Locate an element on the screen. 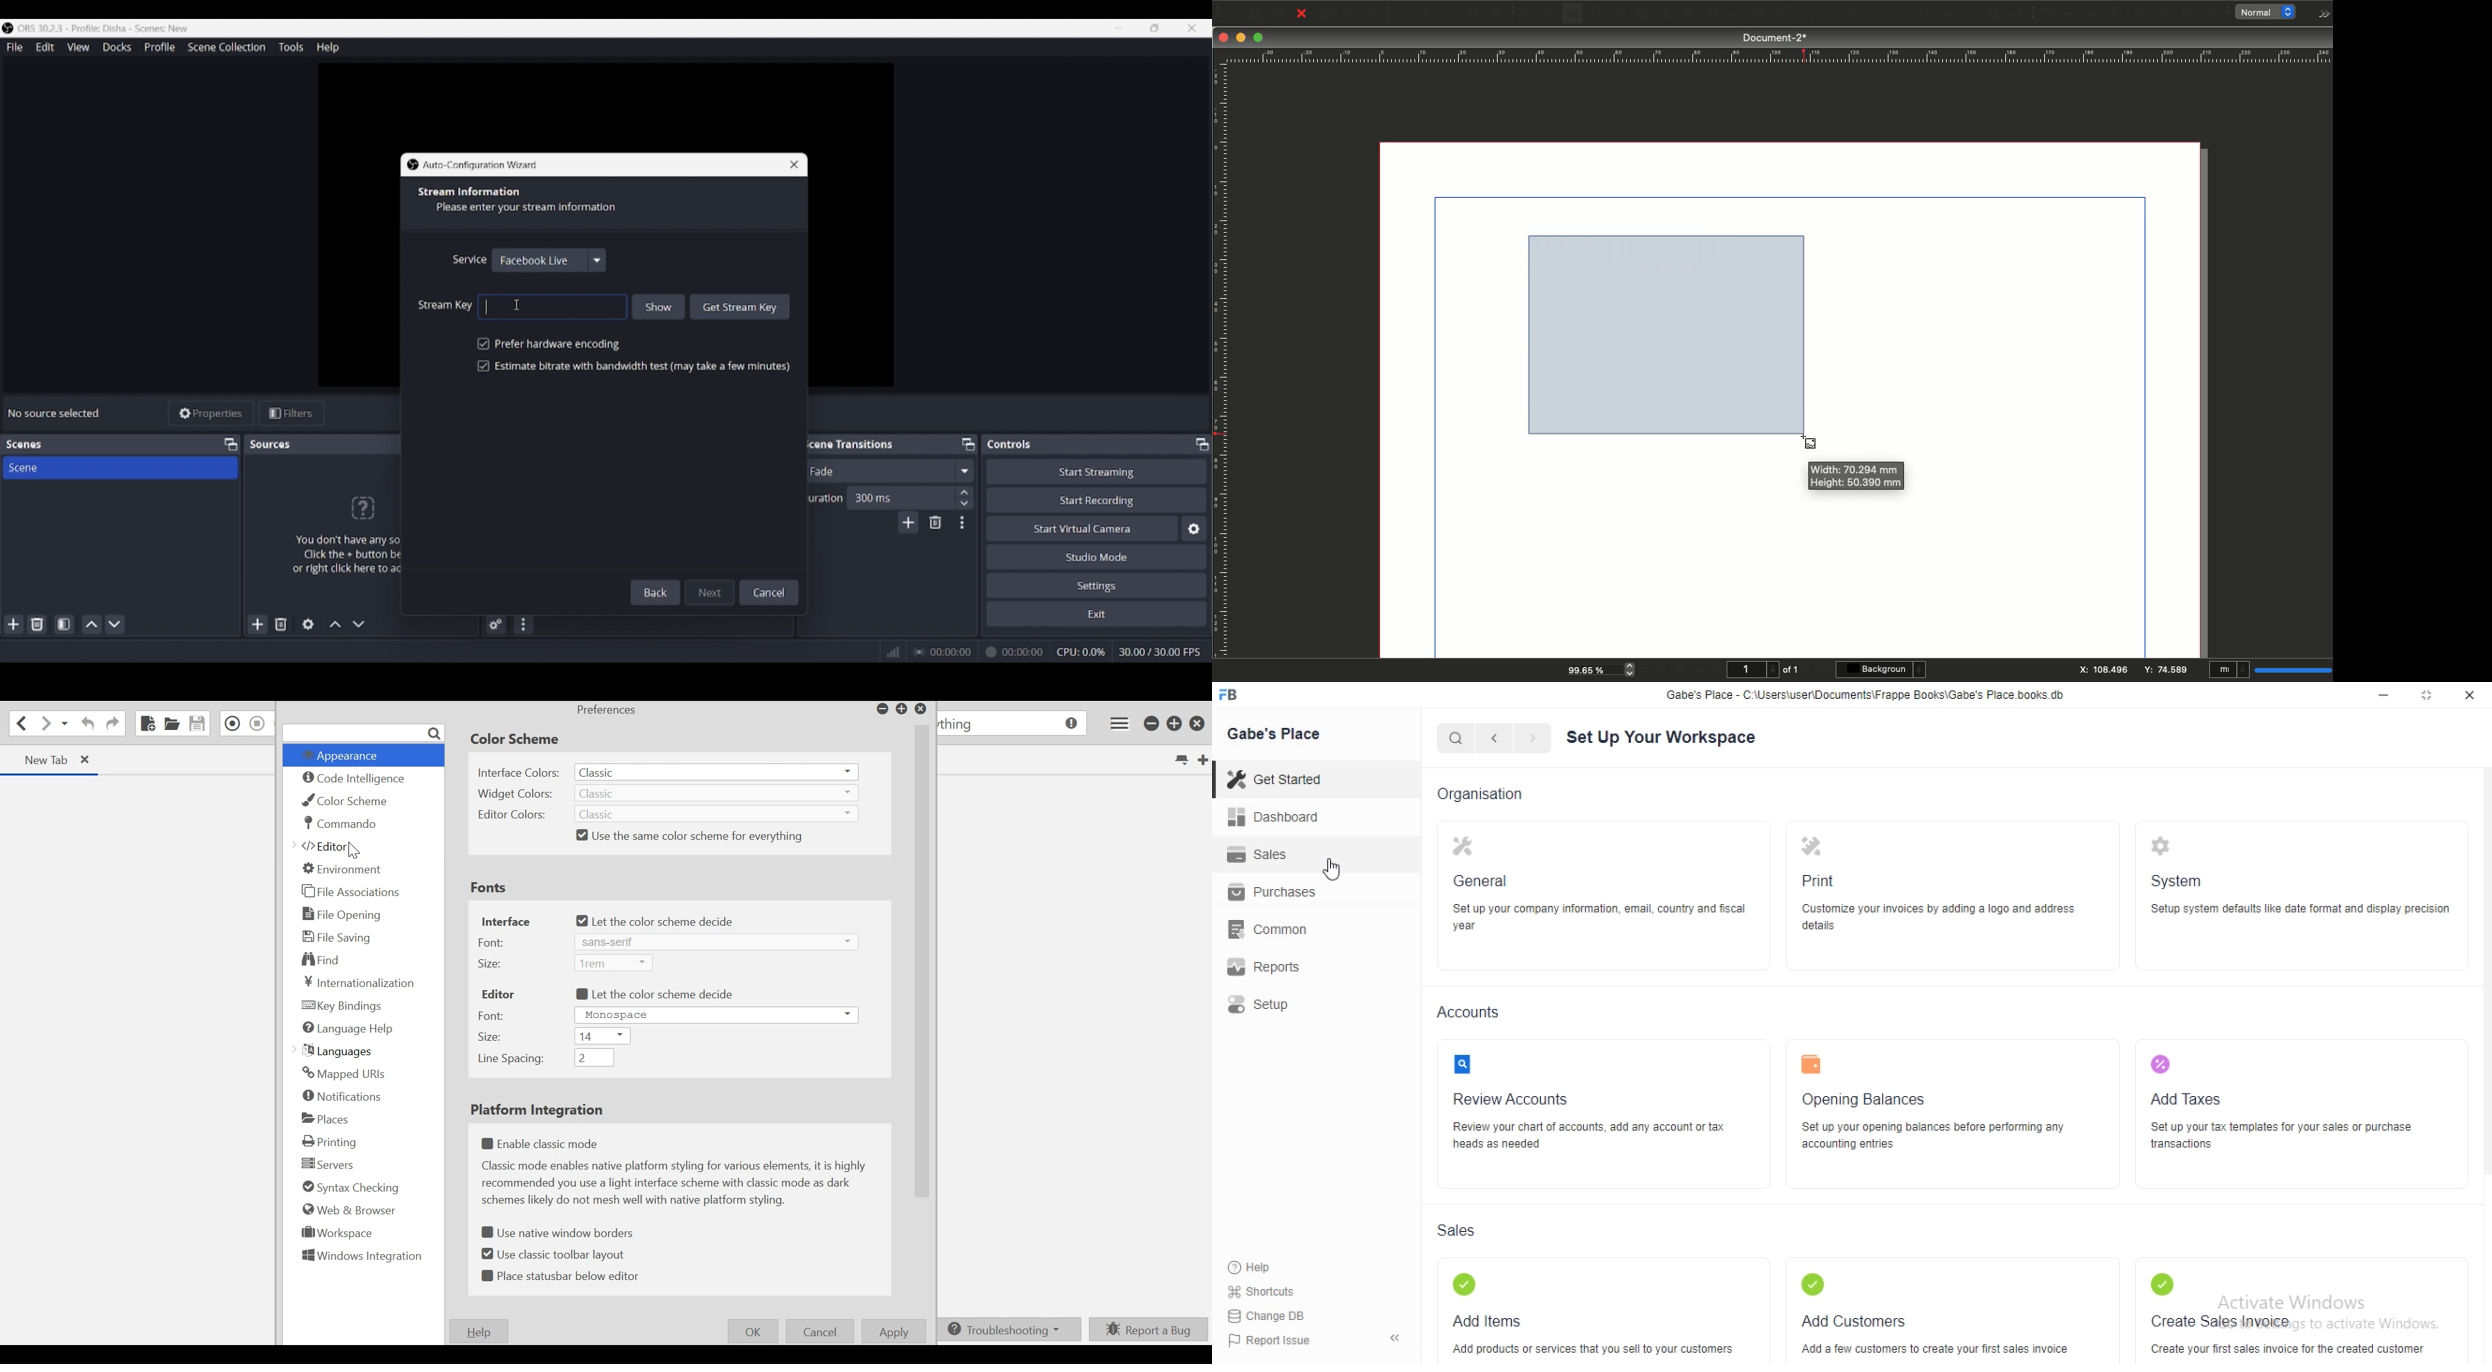  General is located at coordinates (1484, 858).